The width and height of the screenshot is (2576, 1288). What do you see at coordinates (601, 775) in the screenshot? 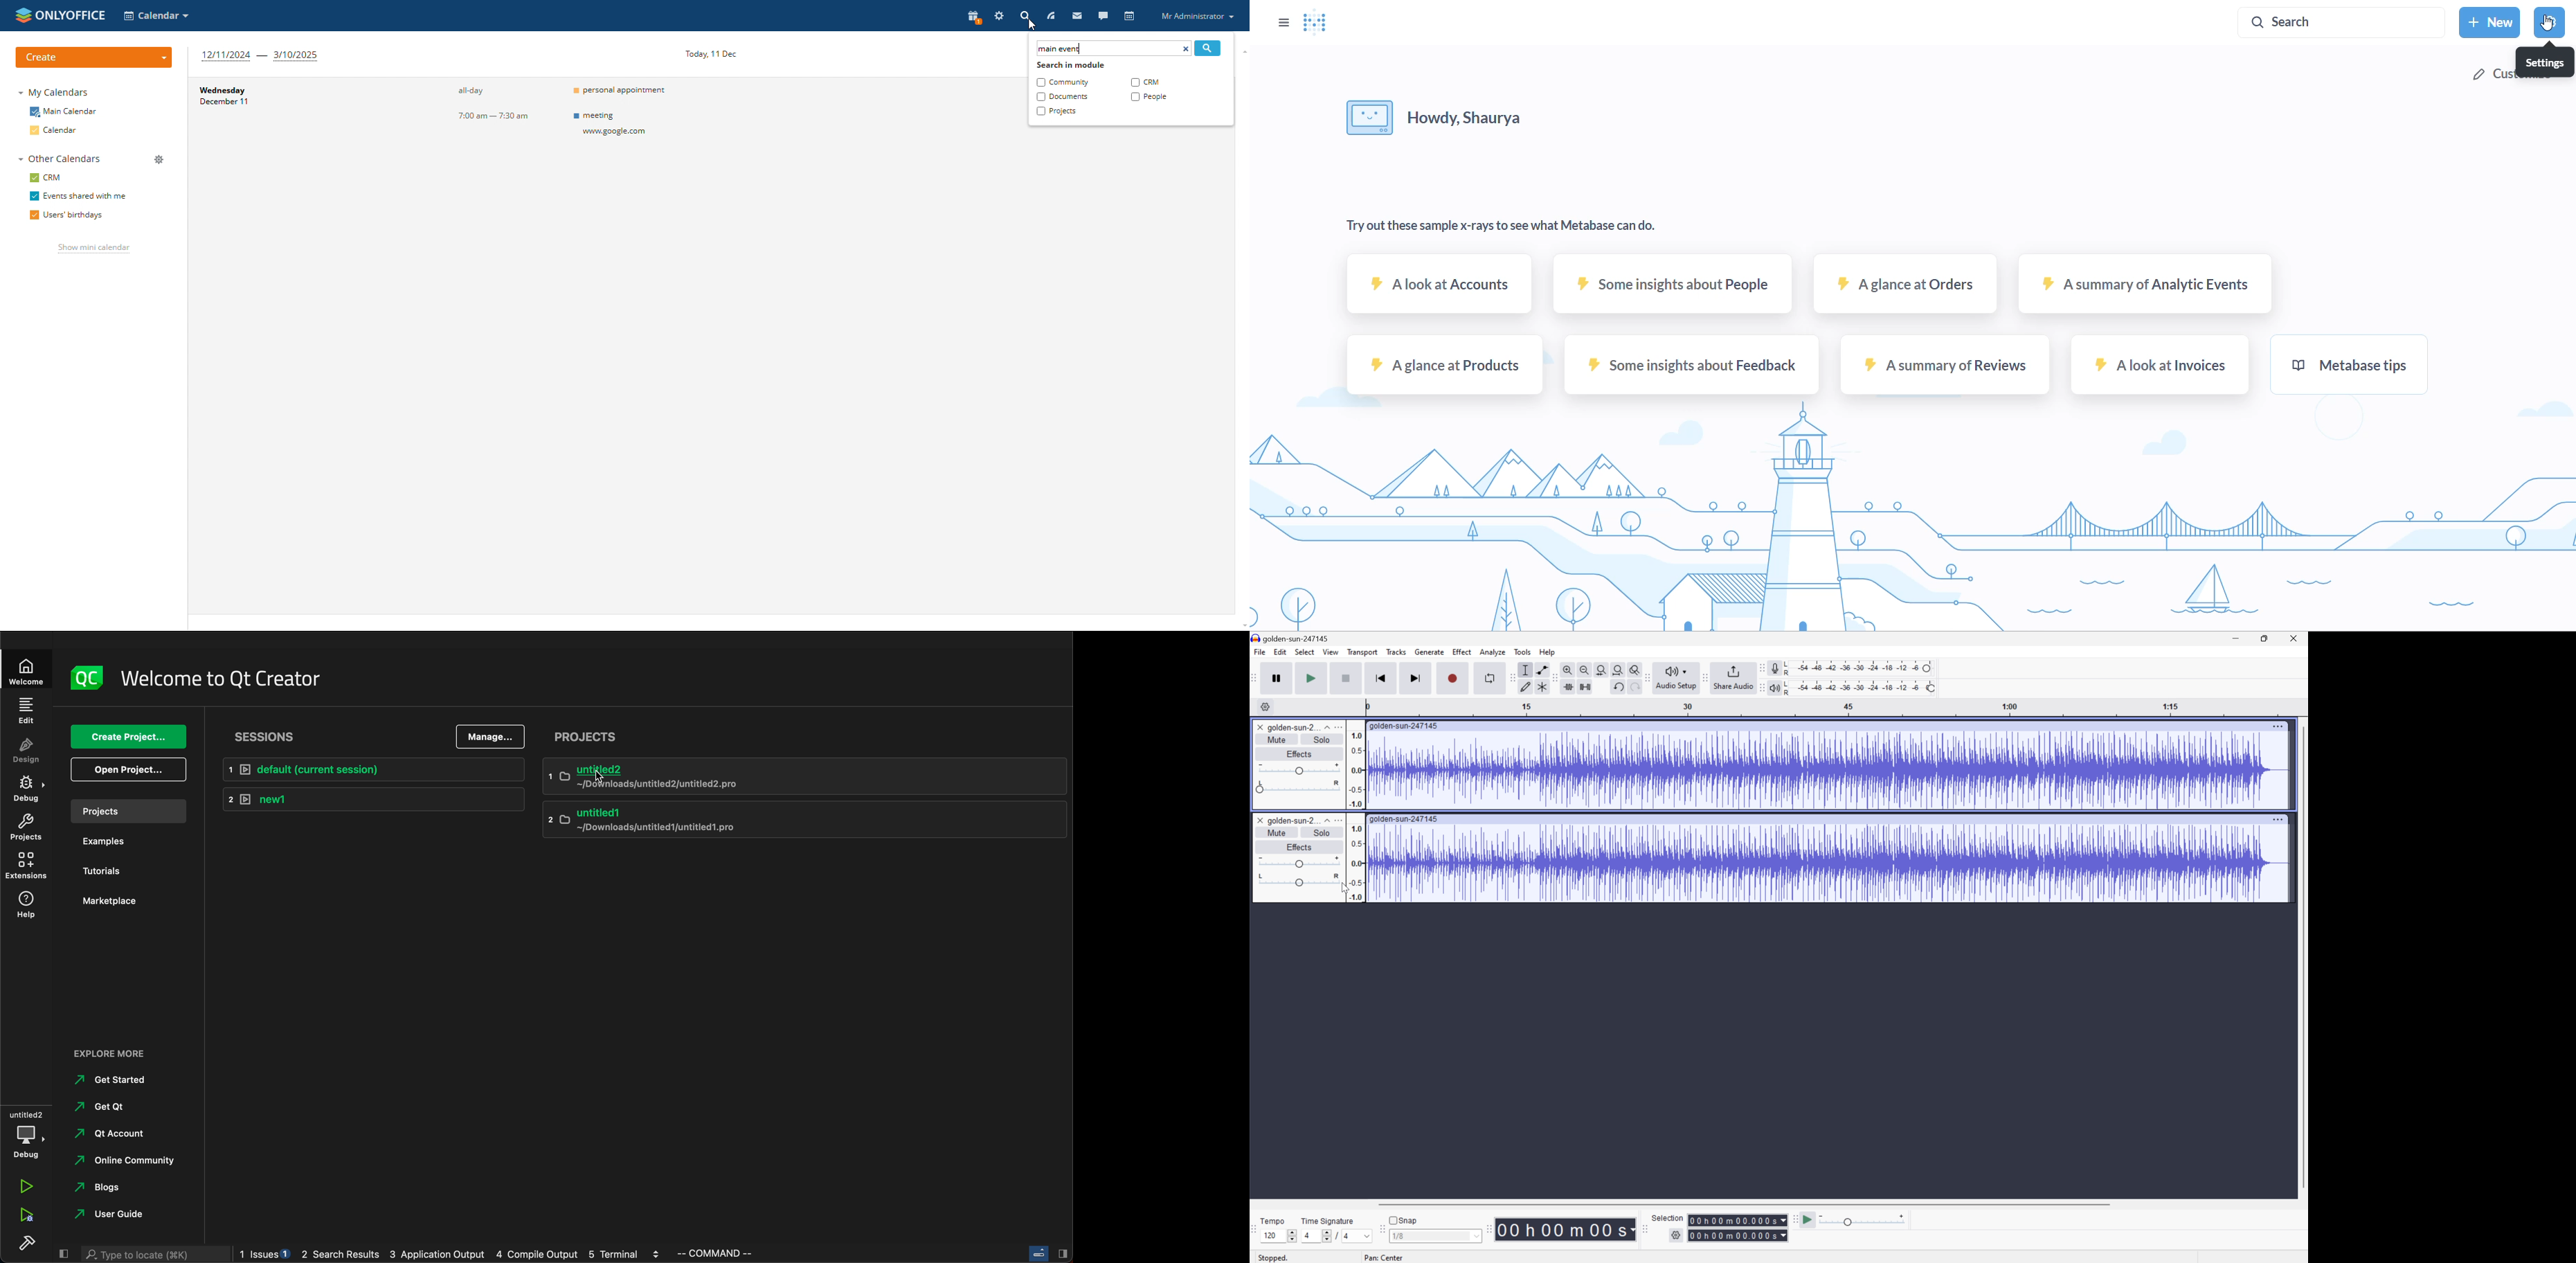
I see `cursor` at bounding box center [601, 775].